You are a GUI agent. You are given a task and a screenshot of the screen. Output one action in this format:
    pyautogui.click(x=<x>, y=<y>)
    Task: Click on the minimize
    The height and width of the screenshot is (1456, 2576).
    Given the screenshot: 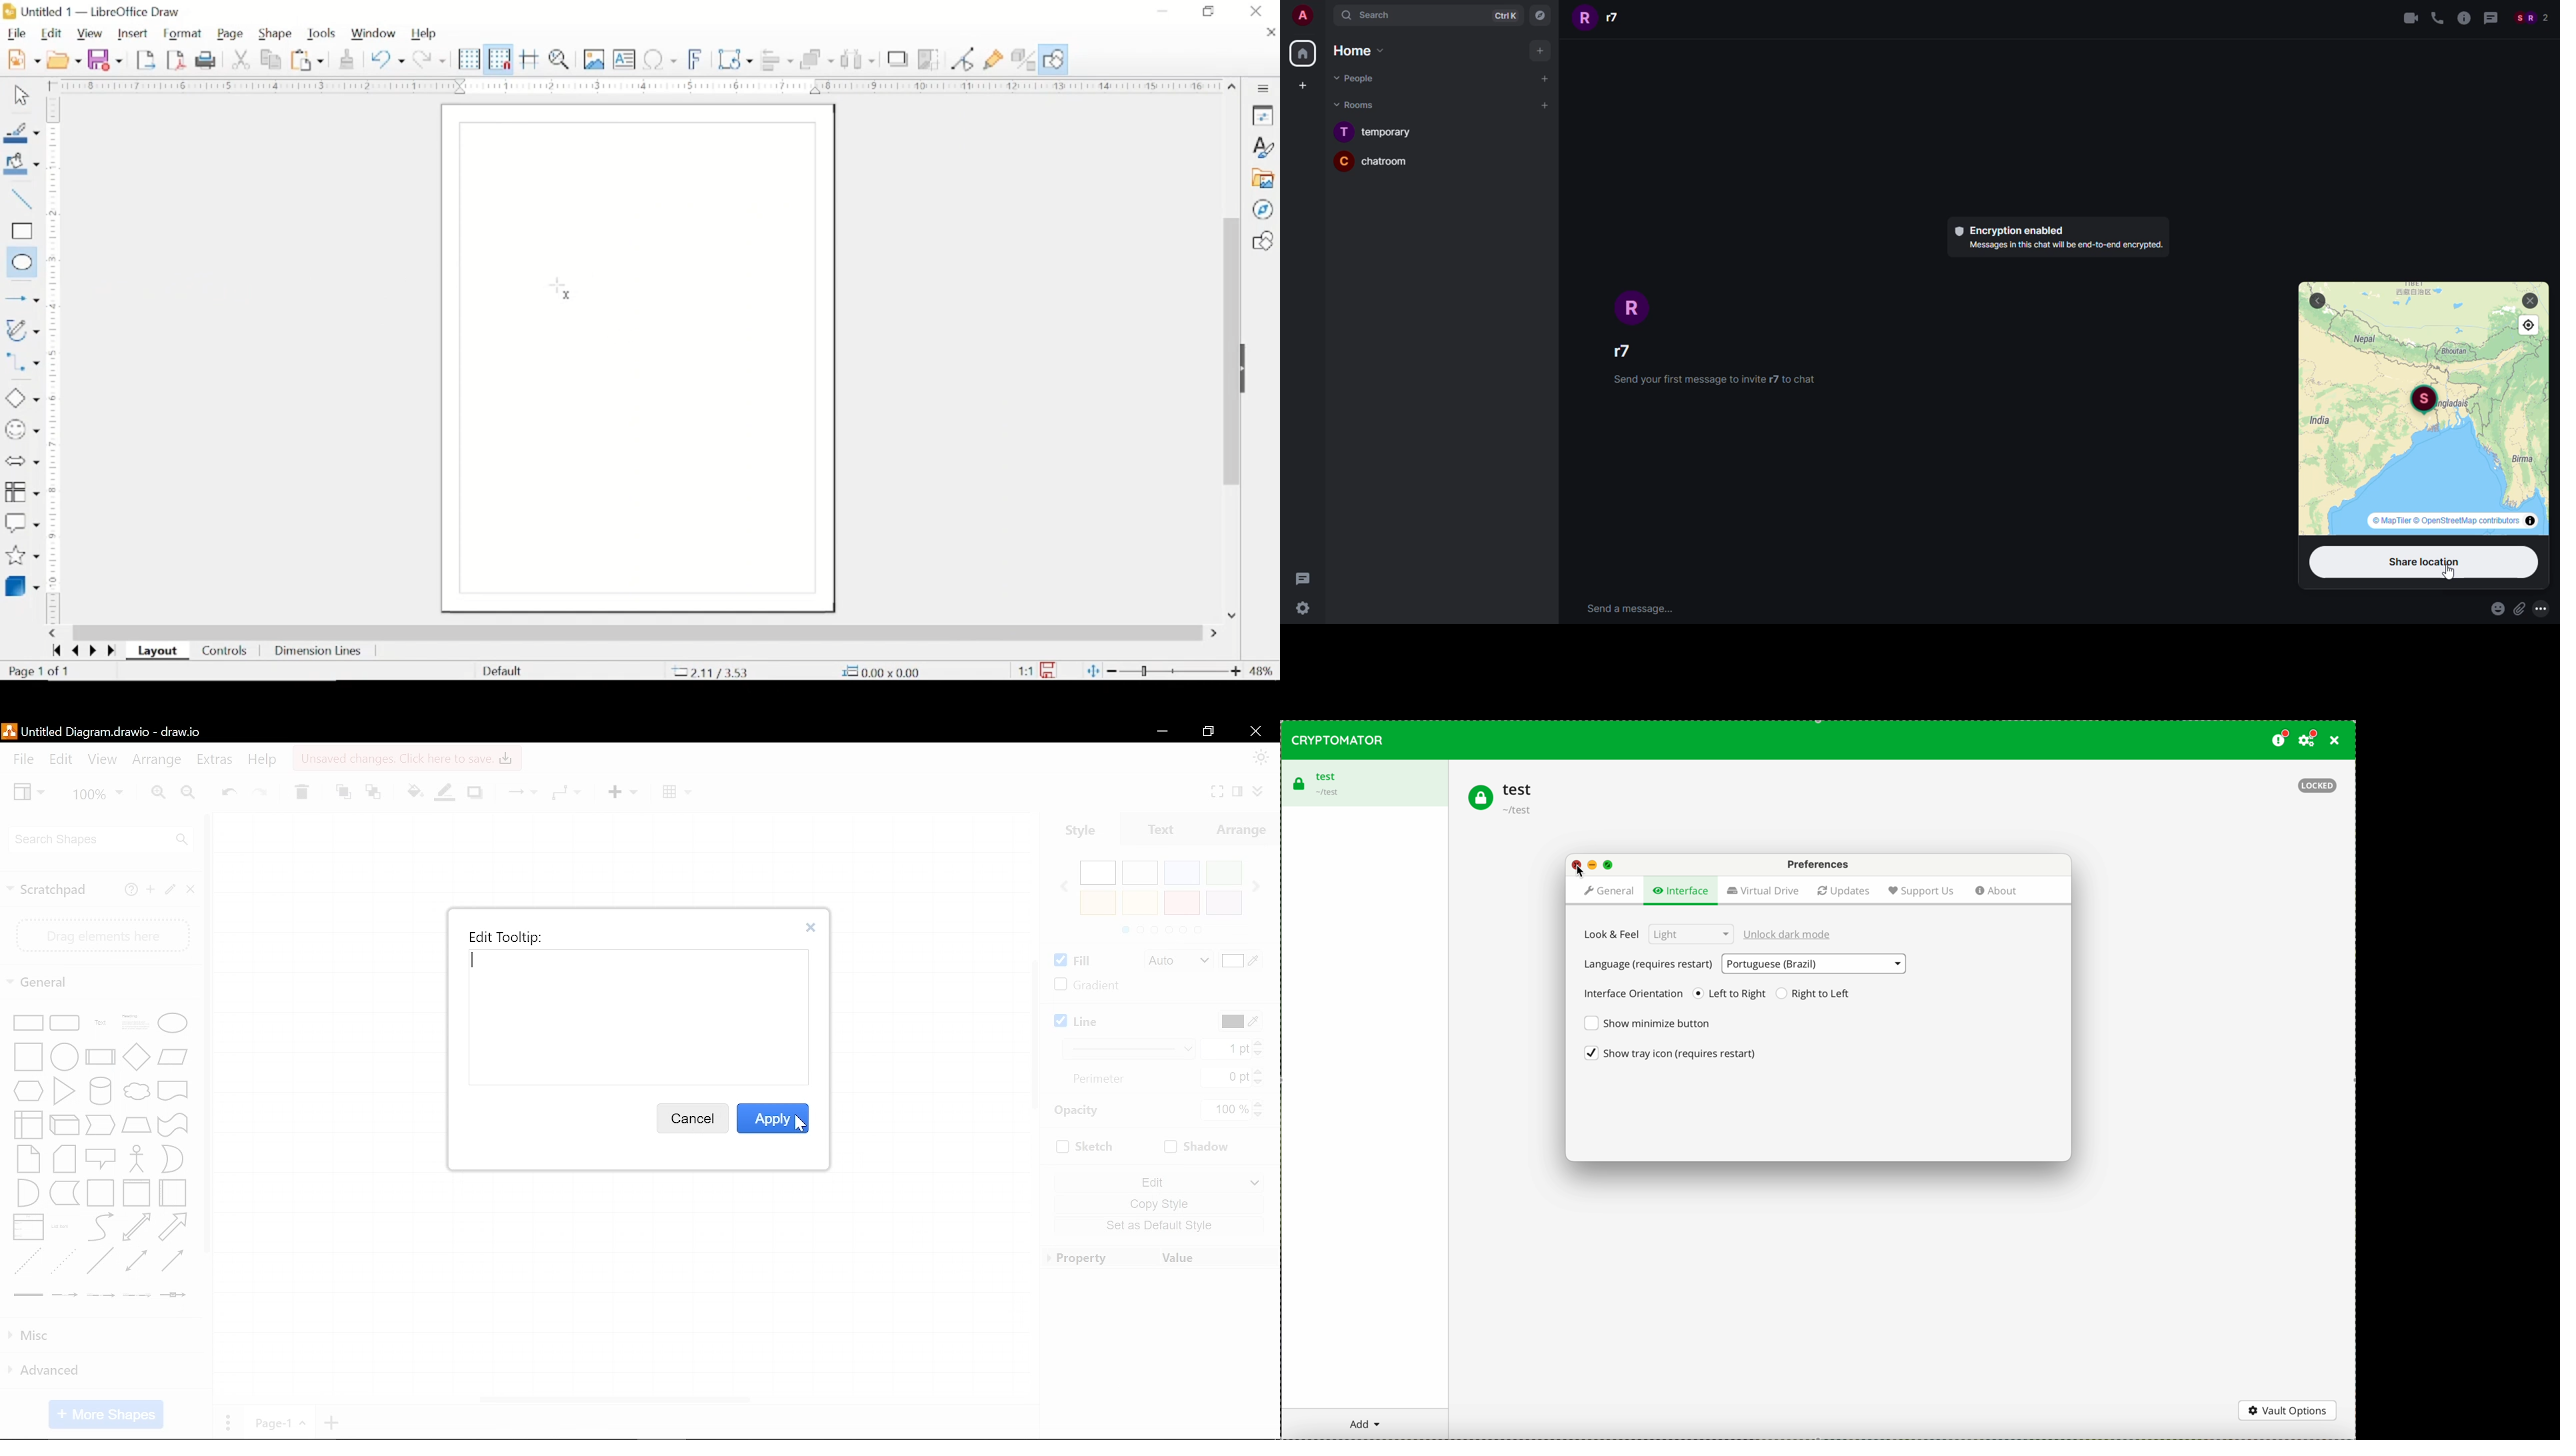 What is the action you would take?
    pyautogui.click(x=1164, y=10)
    